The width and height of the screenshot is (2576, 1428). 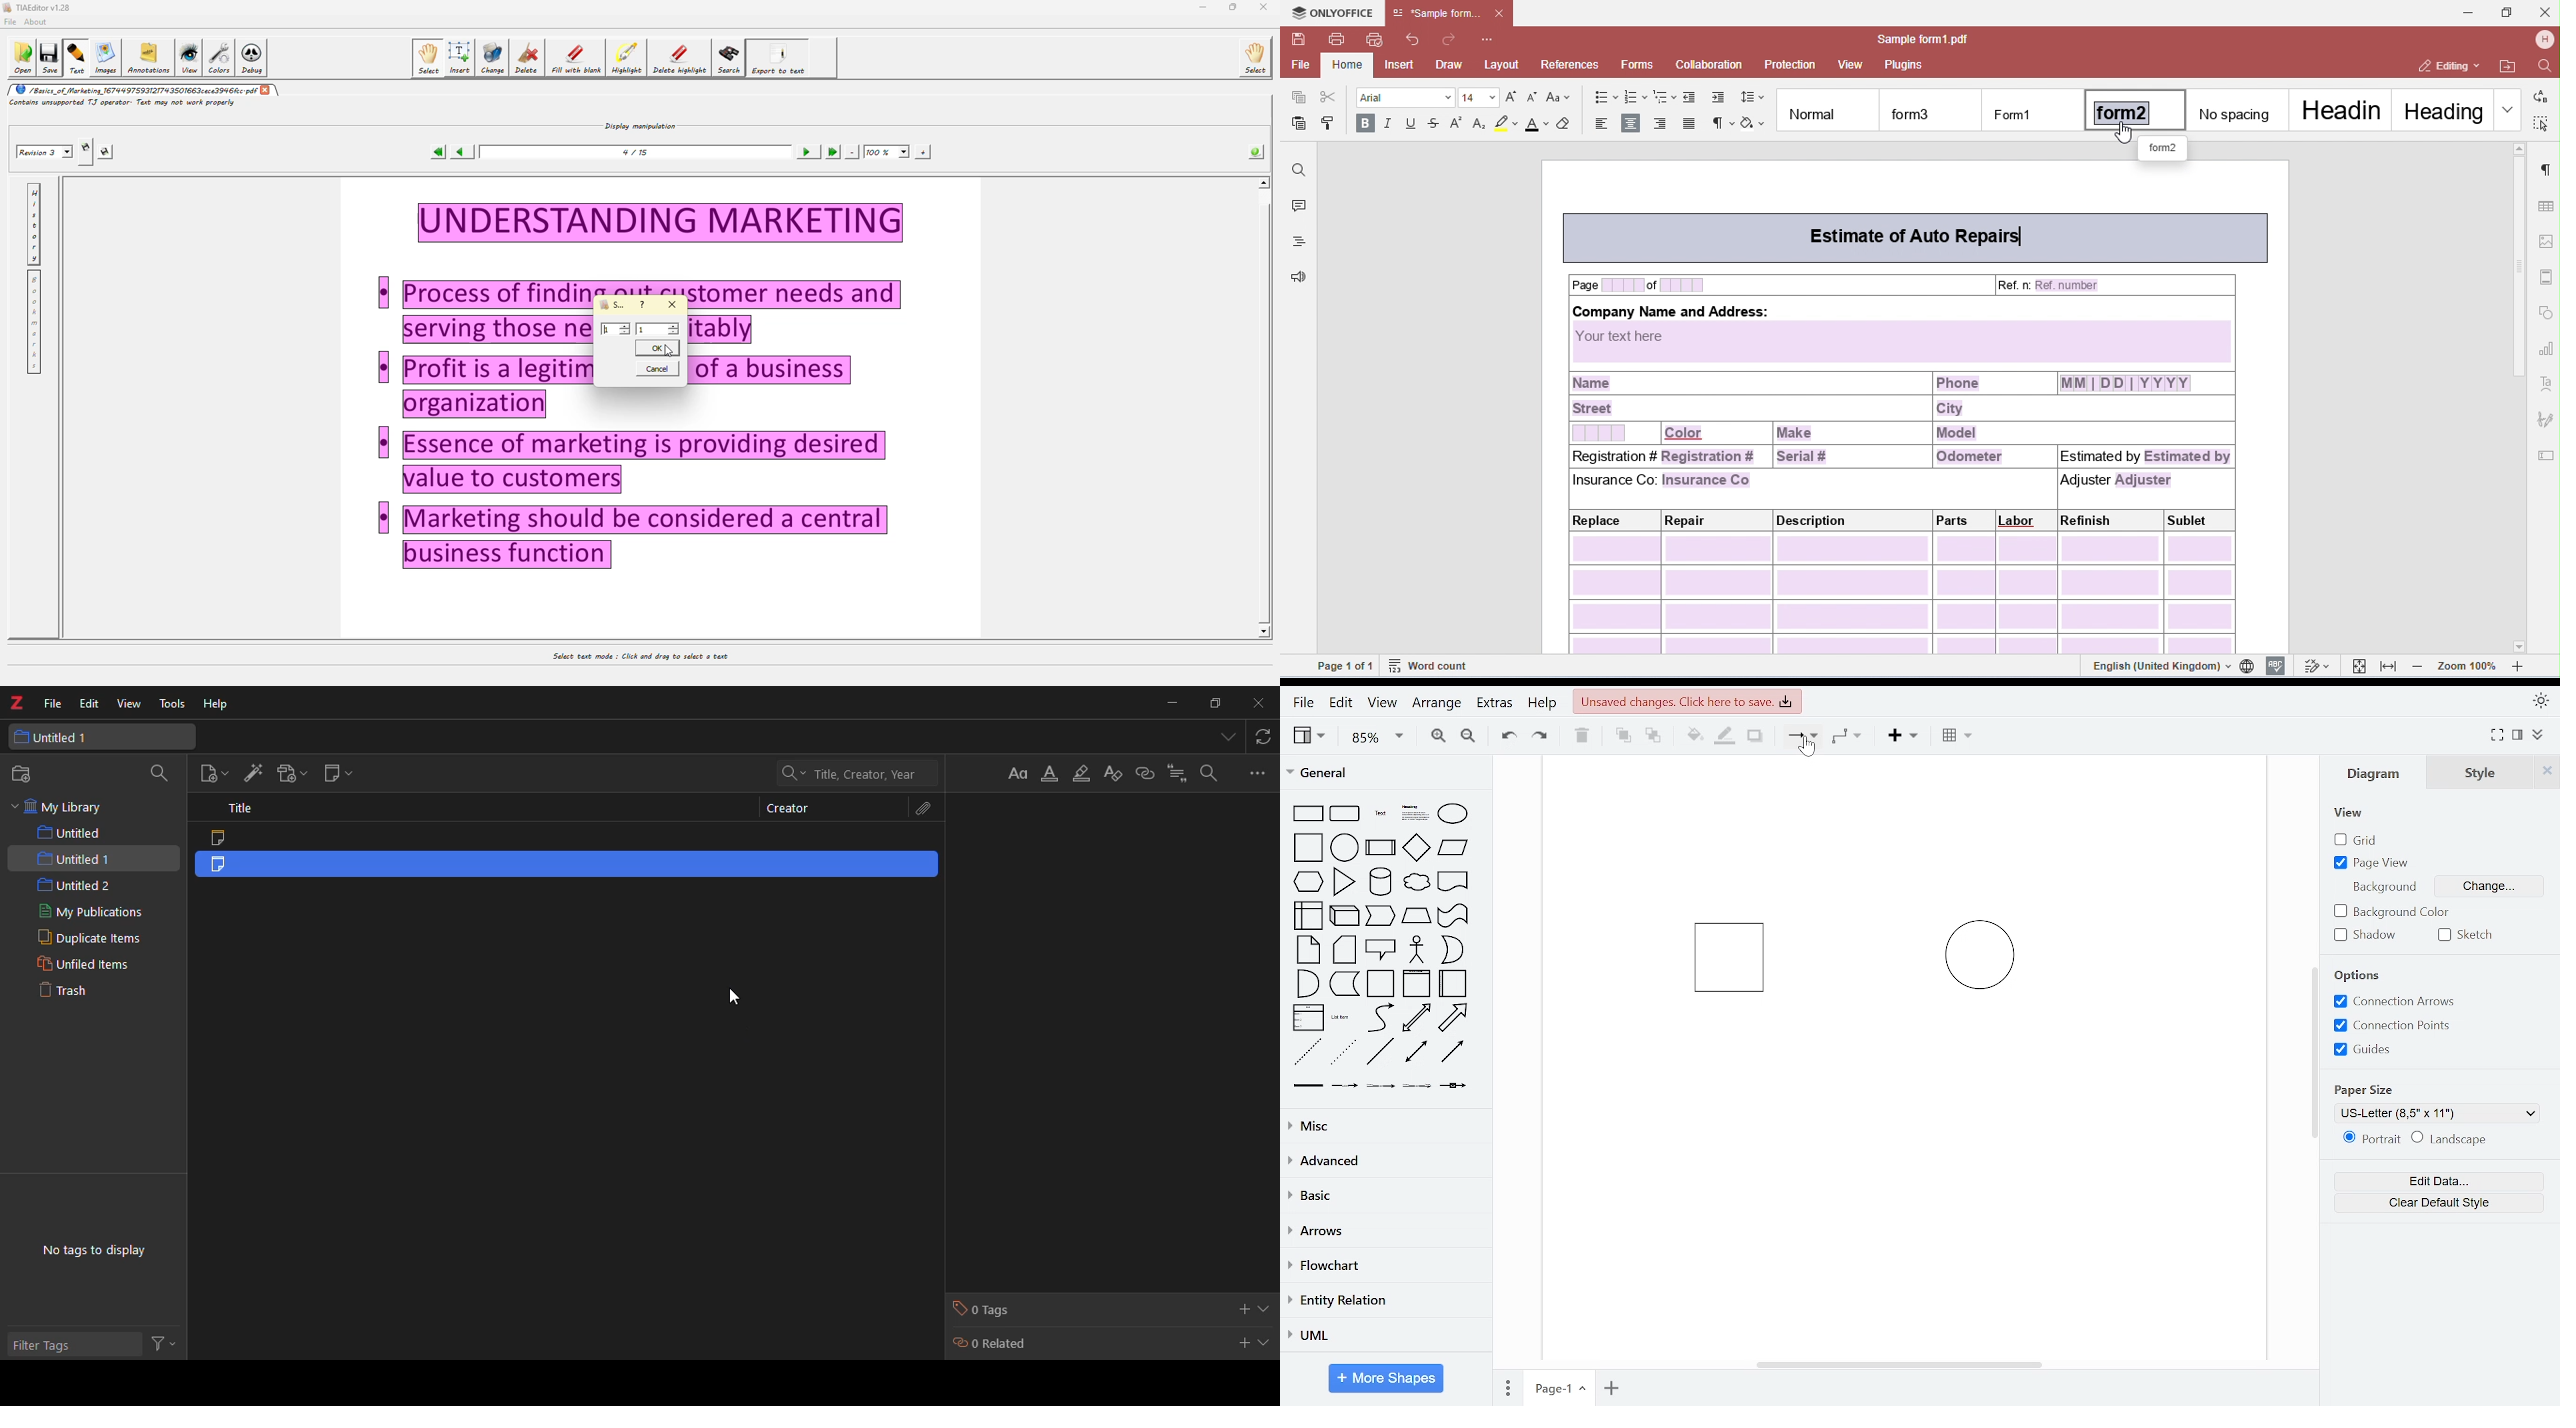 What do you see at coordinates (1382, 1267) in the screenshot?
I see `flowchart` at bounding box center [1382, 1267].